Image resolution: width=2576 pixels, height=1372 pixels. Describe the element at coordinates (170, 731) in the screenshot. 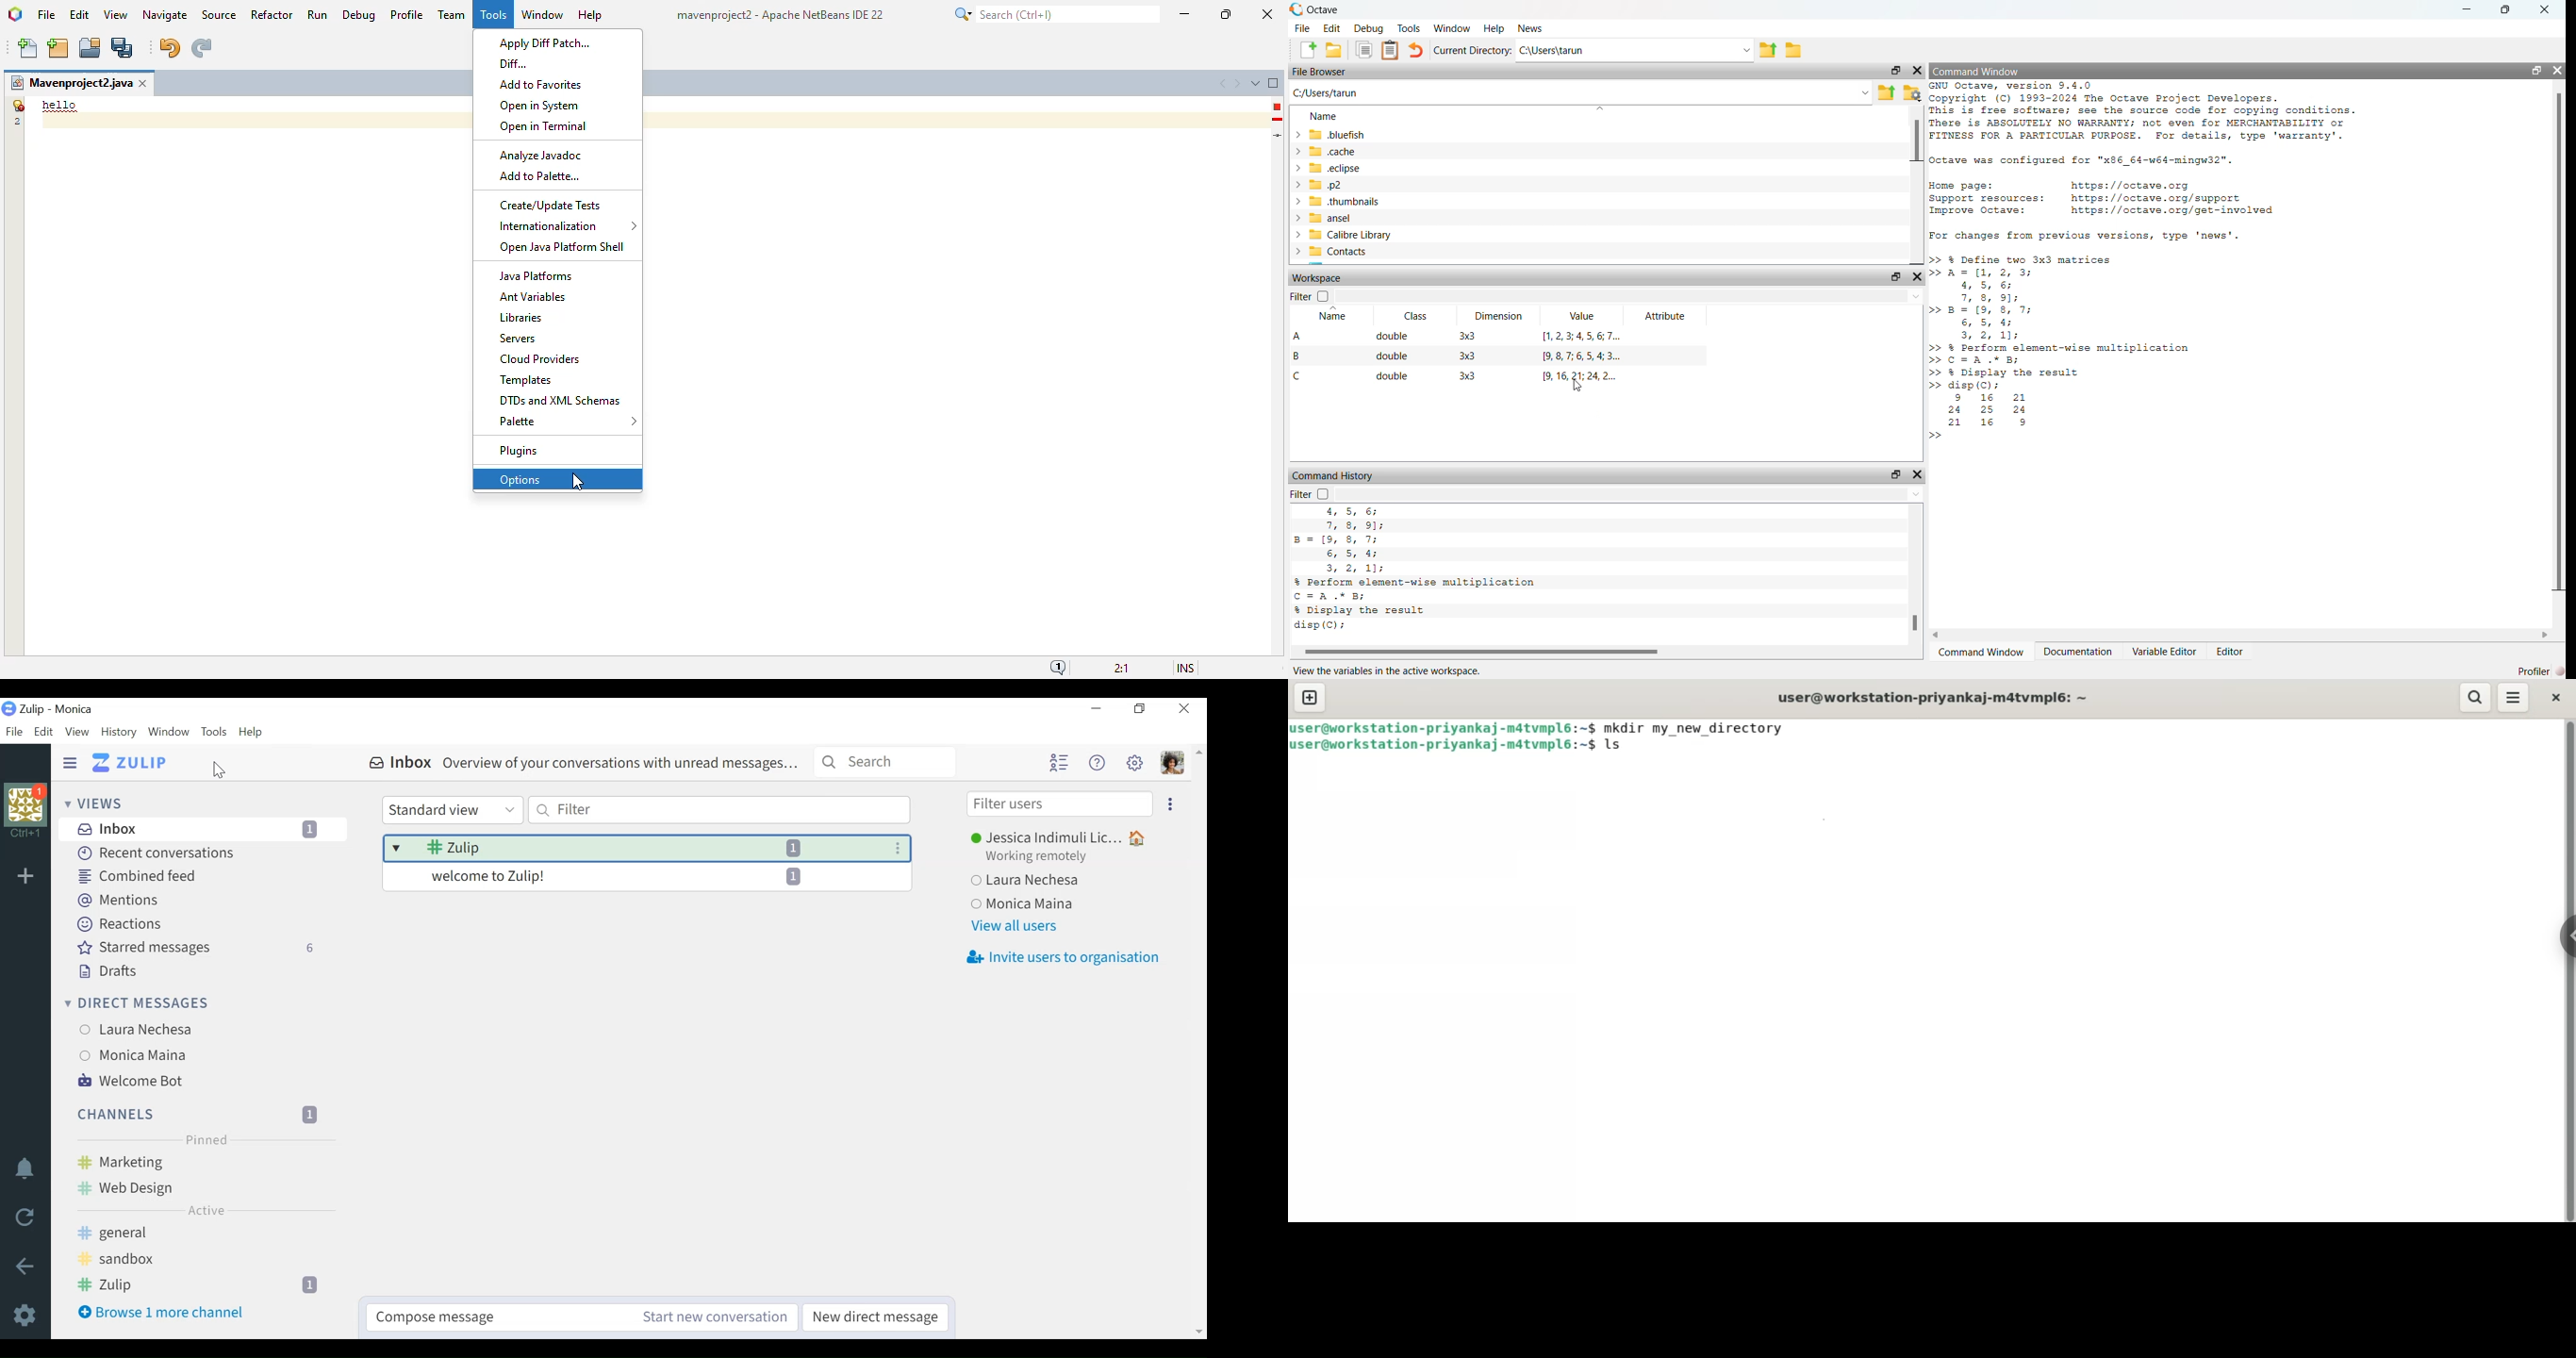

I see `Window` at that location.